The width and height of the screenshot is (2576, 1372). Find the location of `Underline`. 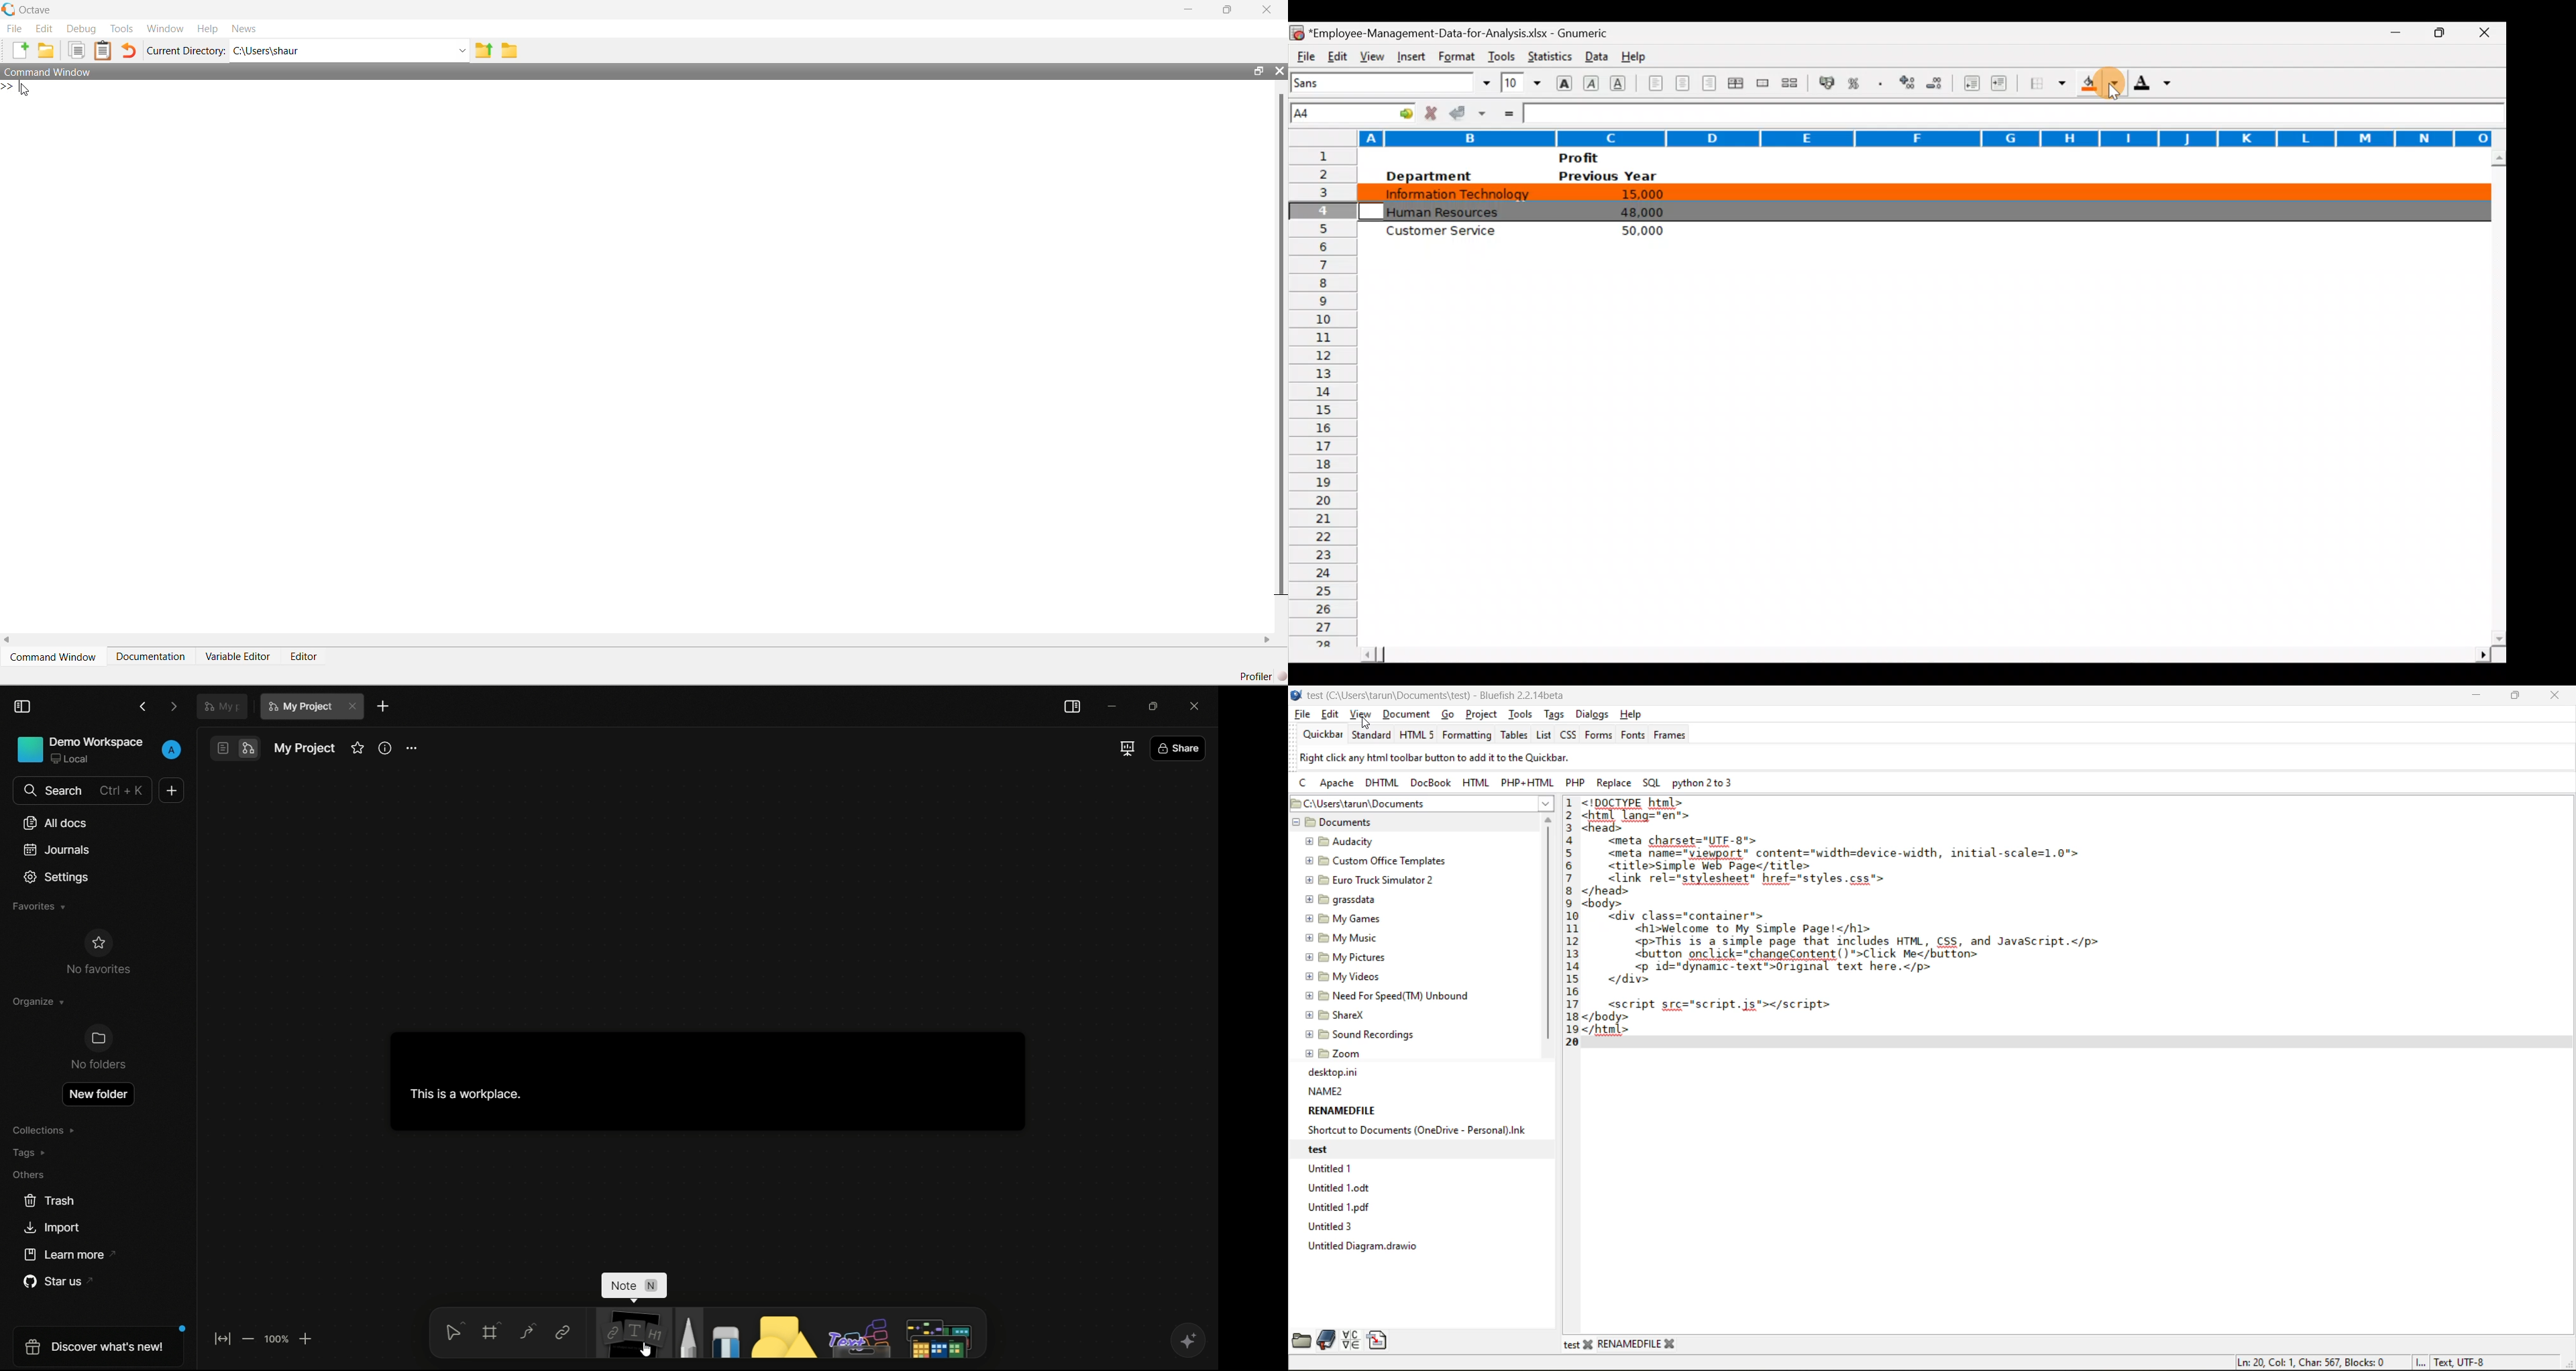

Underline is located at coordinates (1622, 83).